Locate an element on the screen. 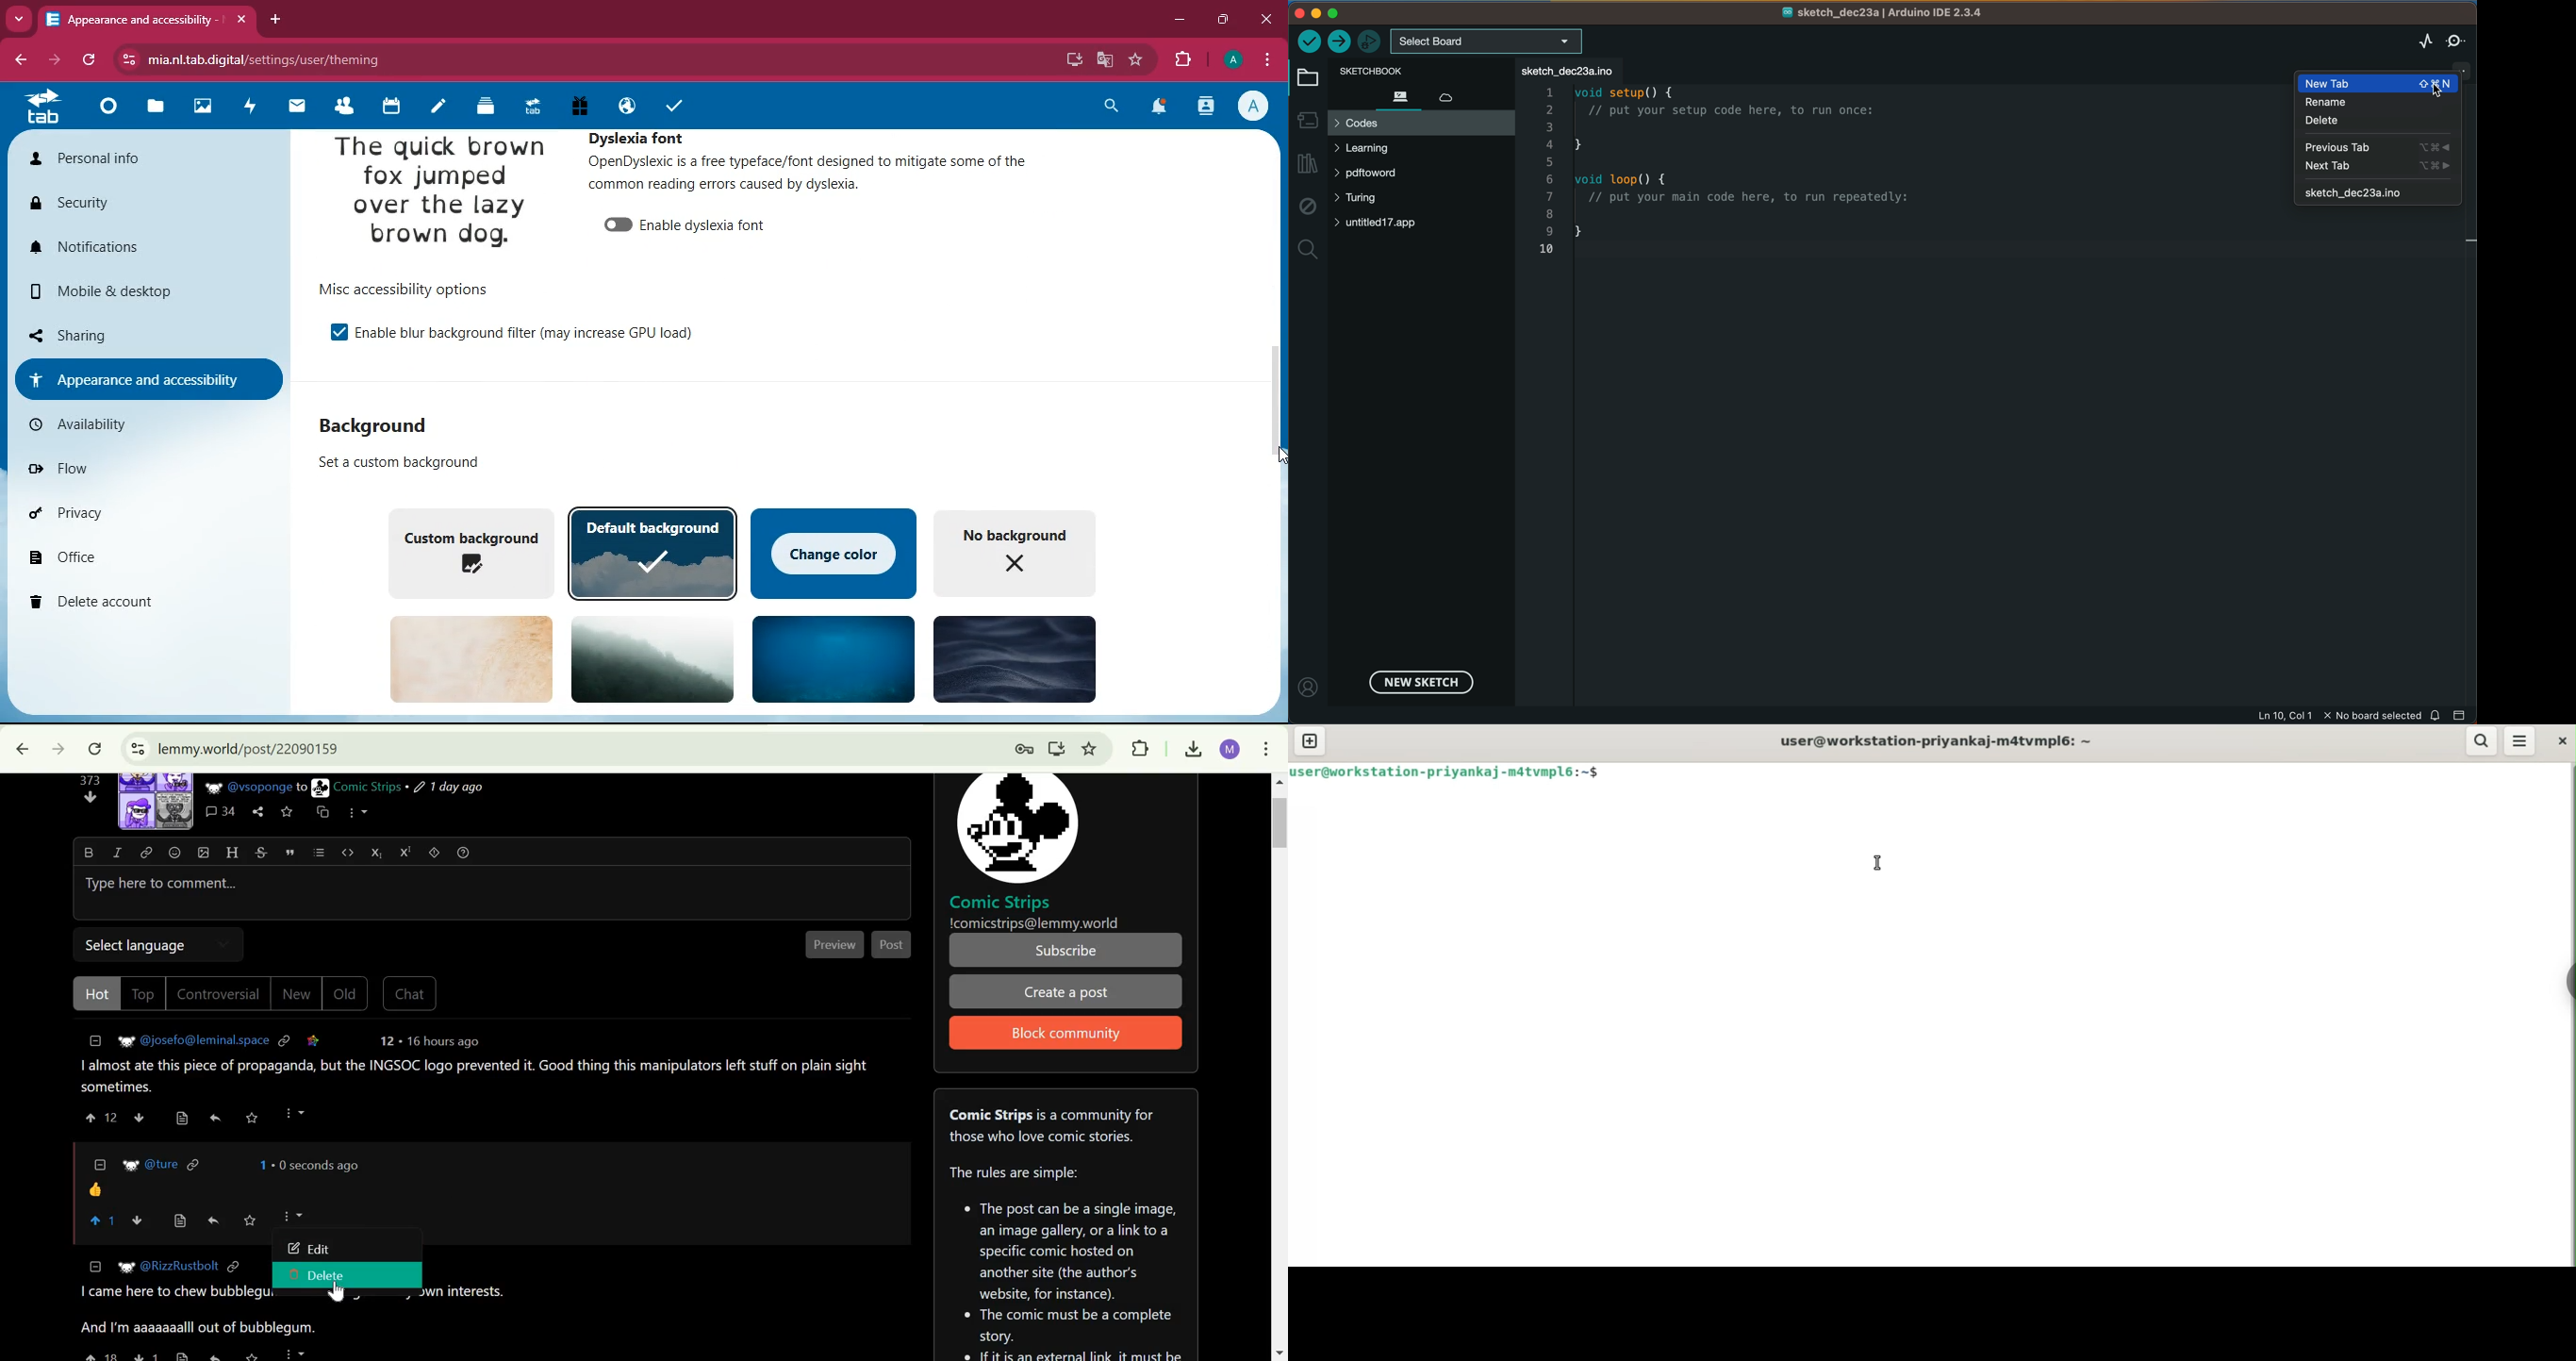  friends is located at coordinates (340, 106).